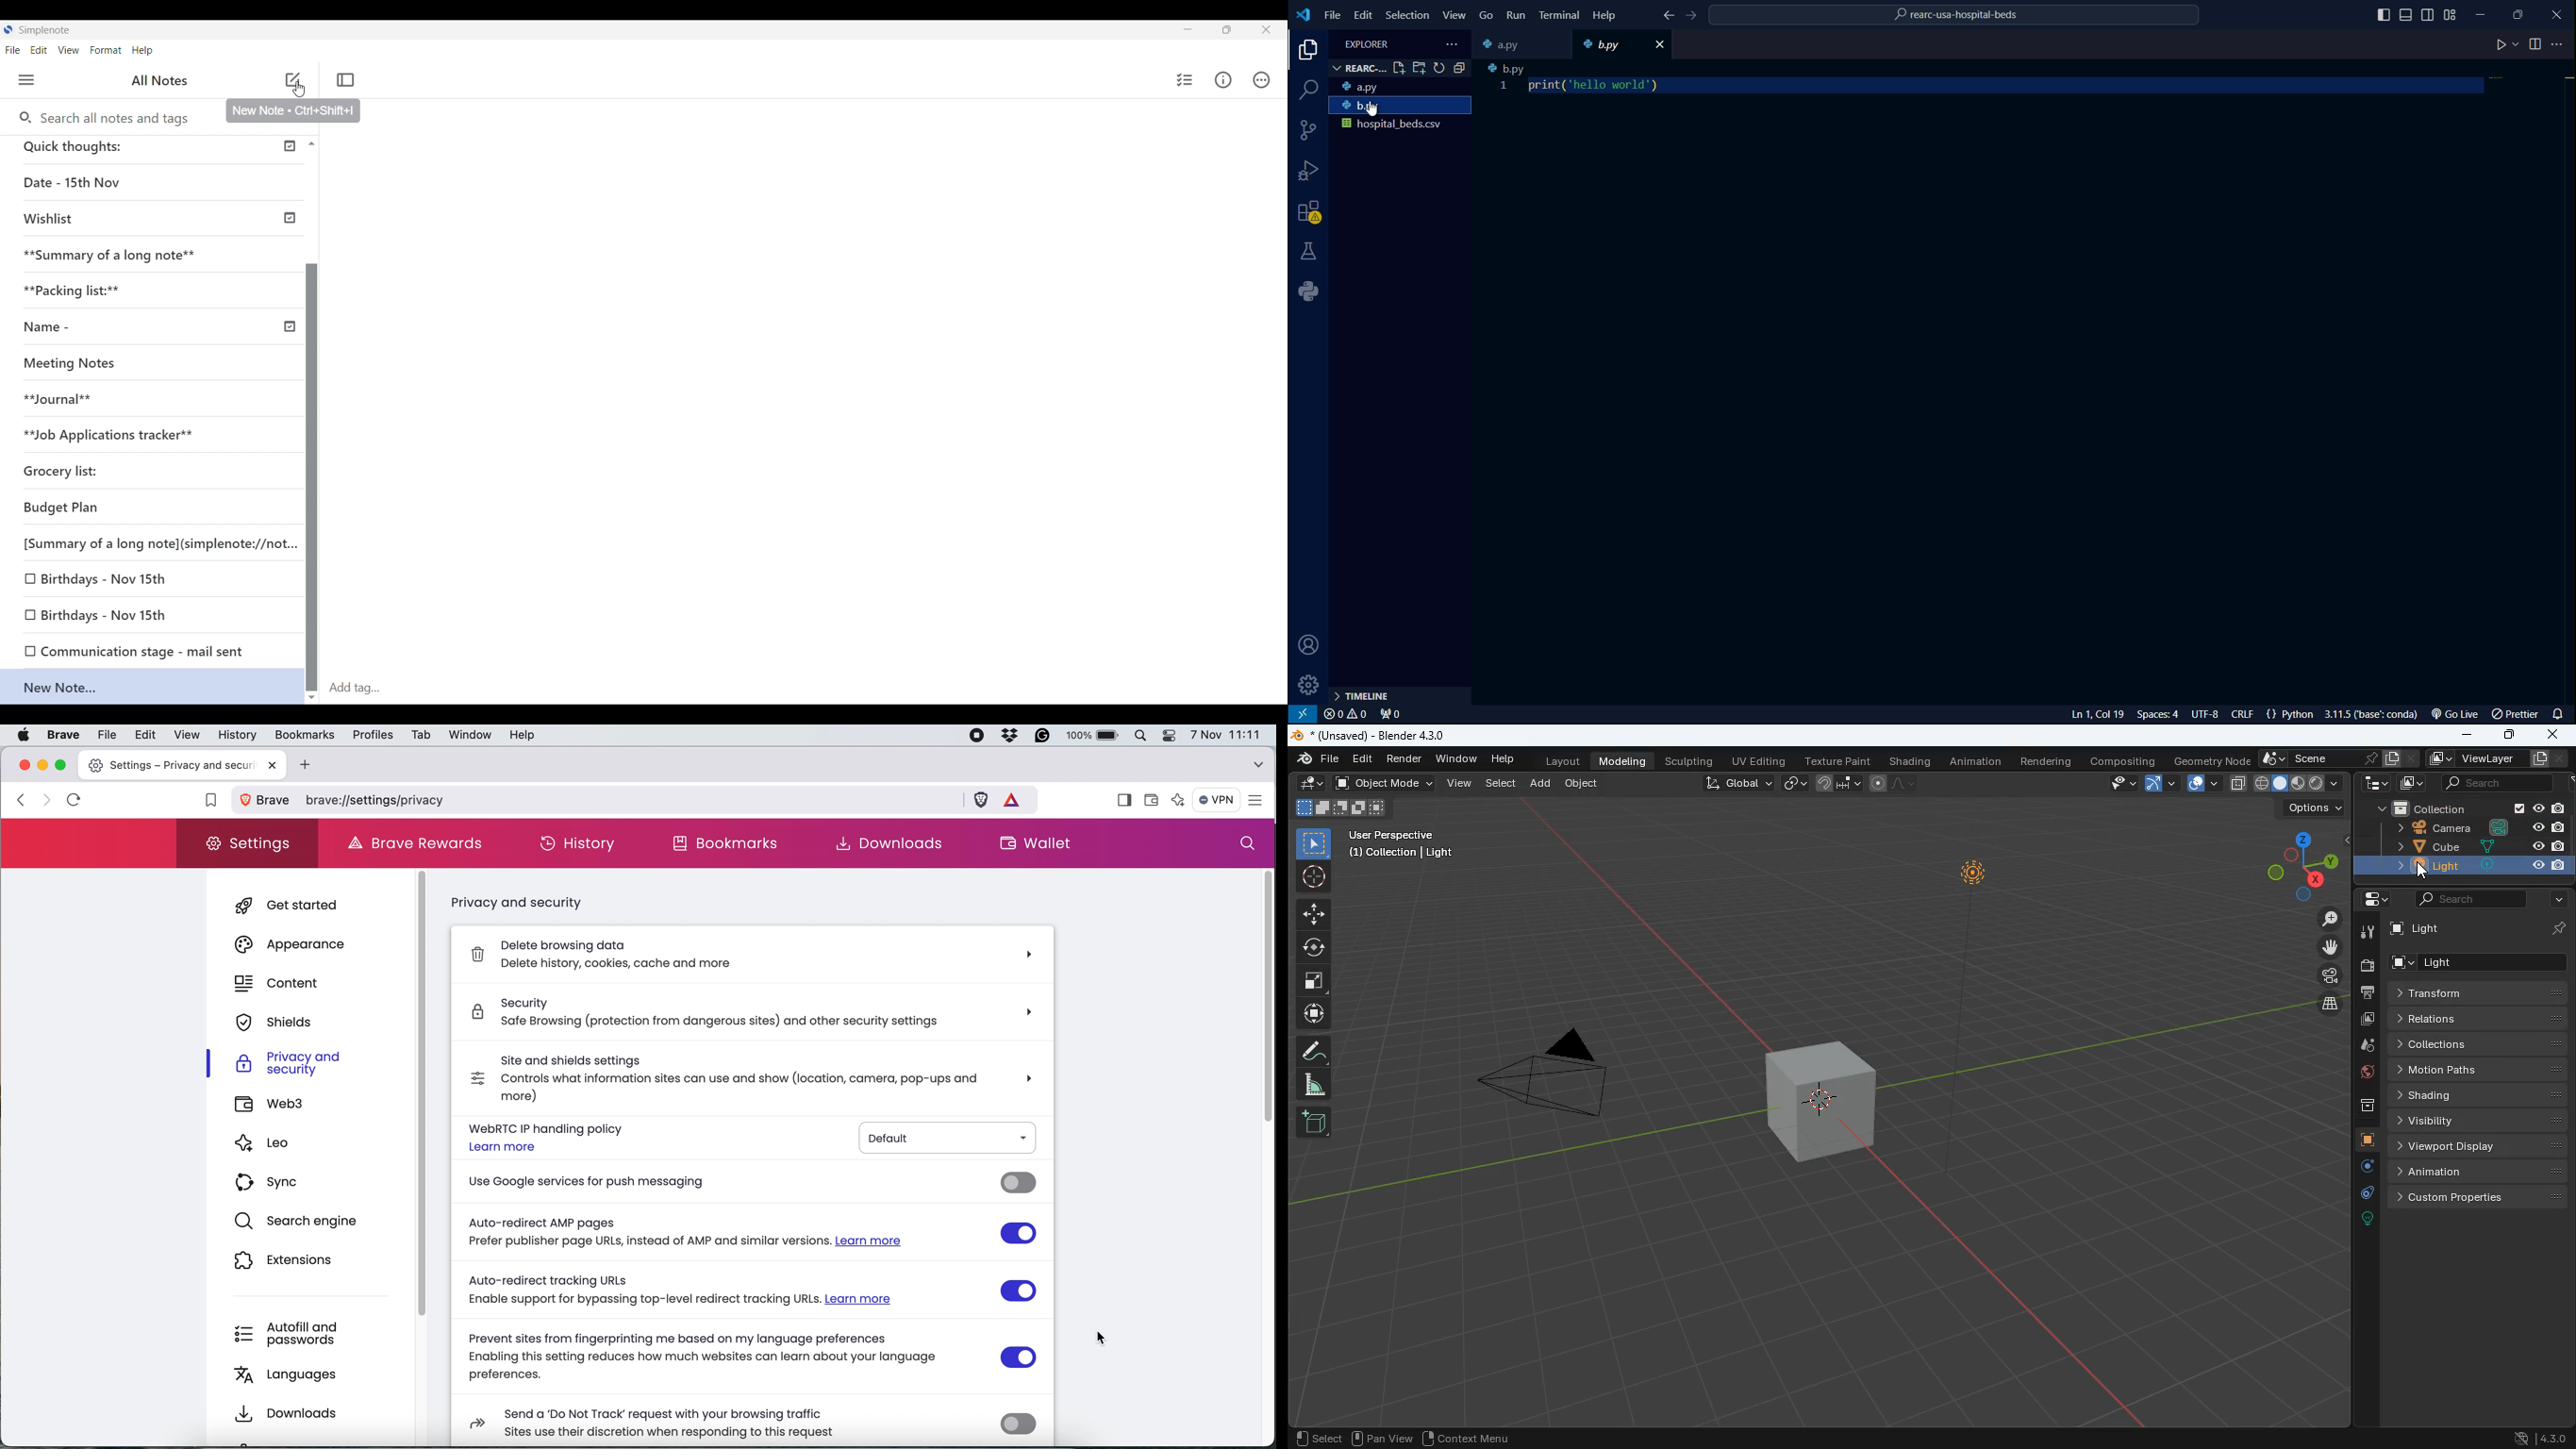 This screenshot has height=1456, width=2576. What do you see at coordinates (345, 80) in the screenshot?
I see `Toggle focus mode` at bounding box center [345, 80].